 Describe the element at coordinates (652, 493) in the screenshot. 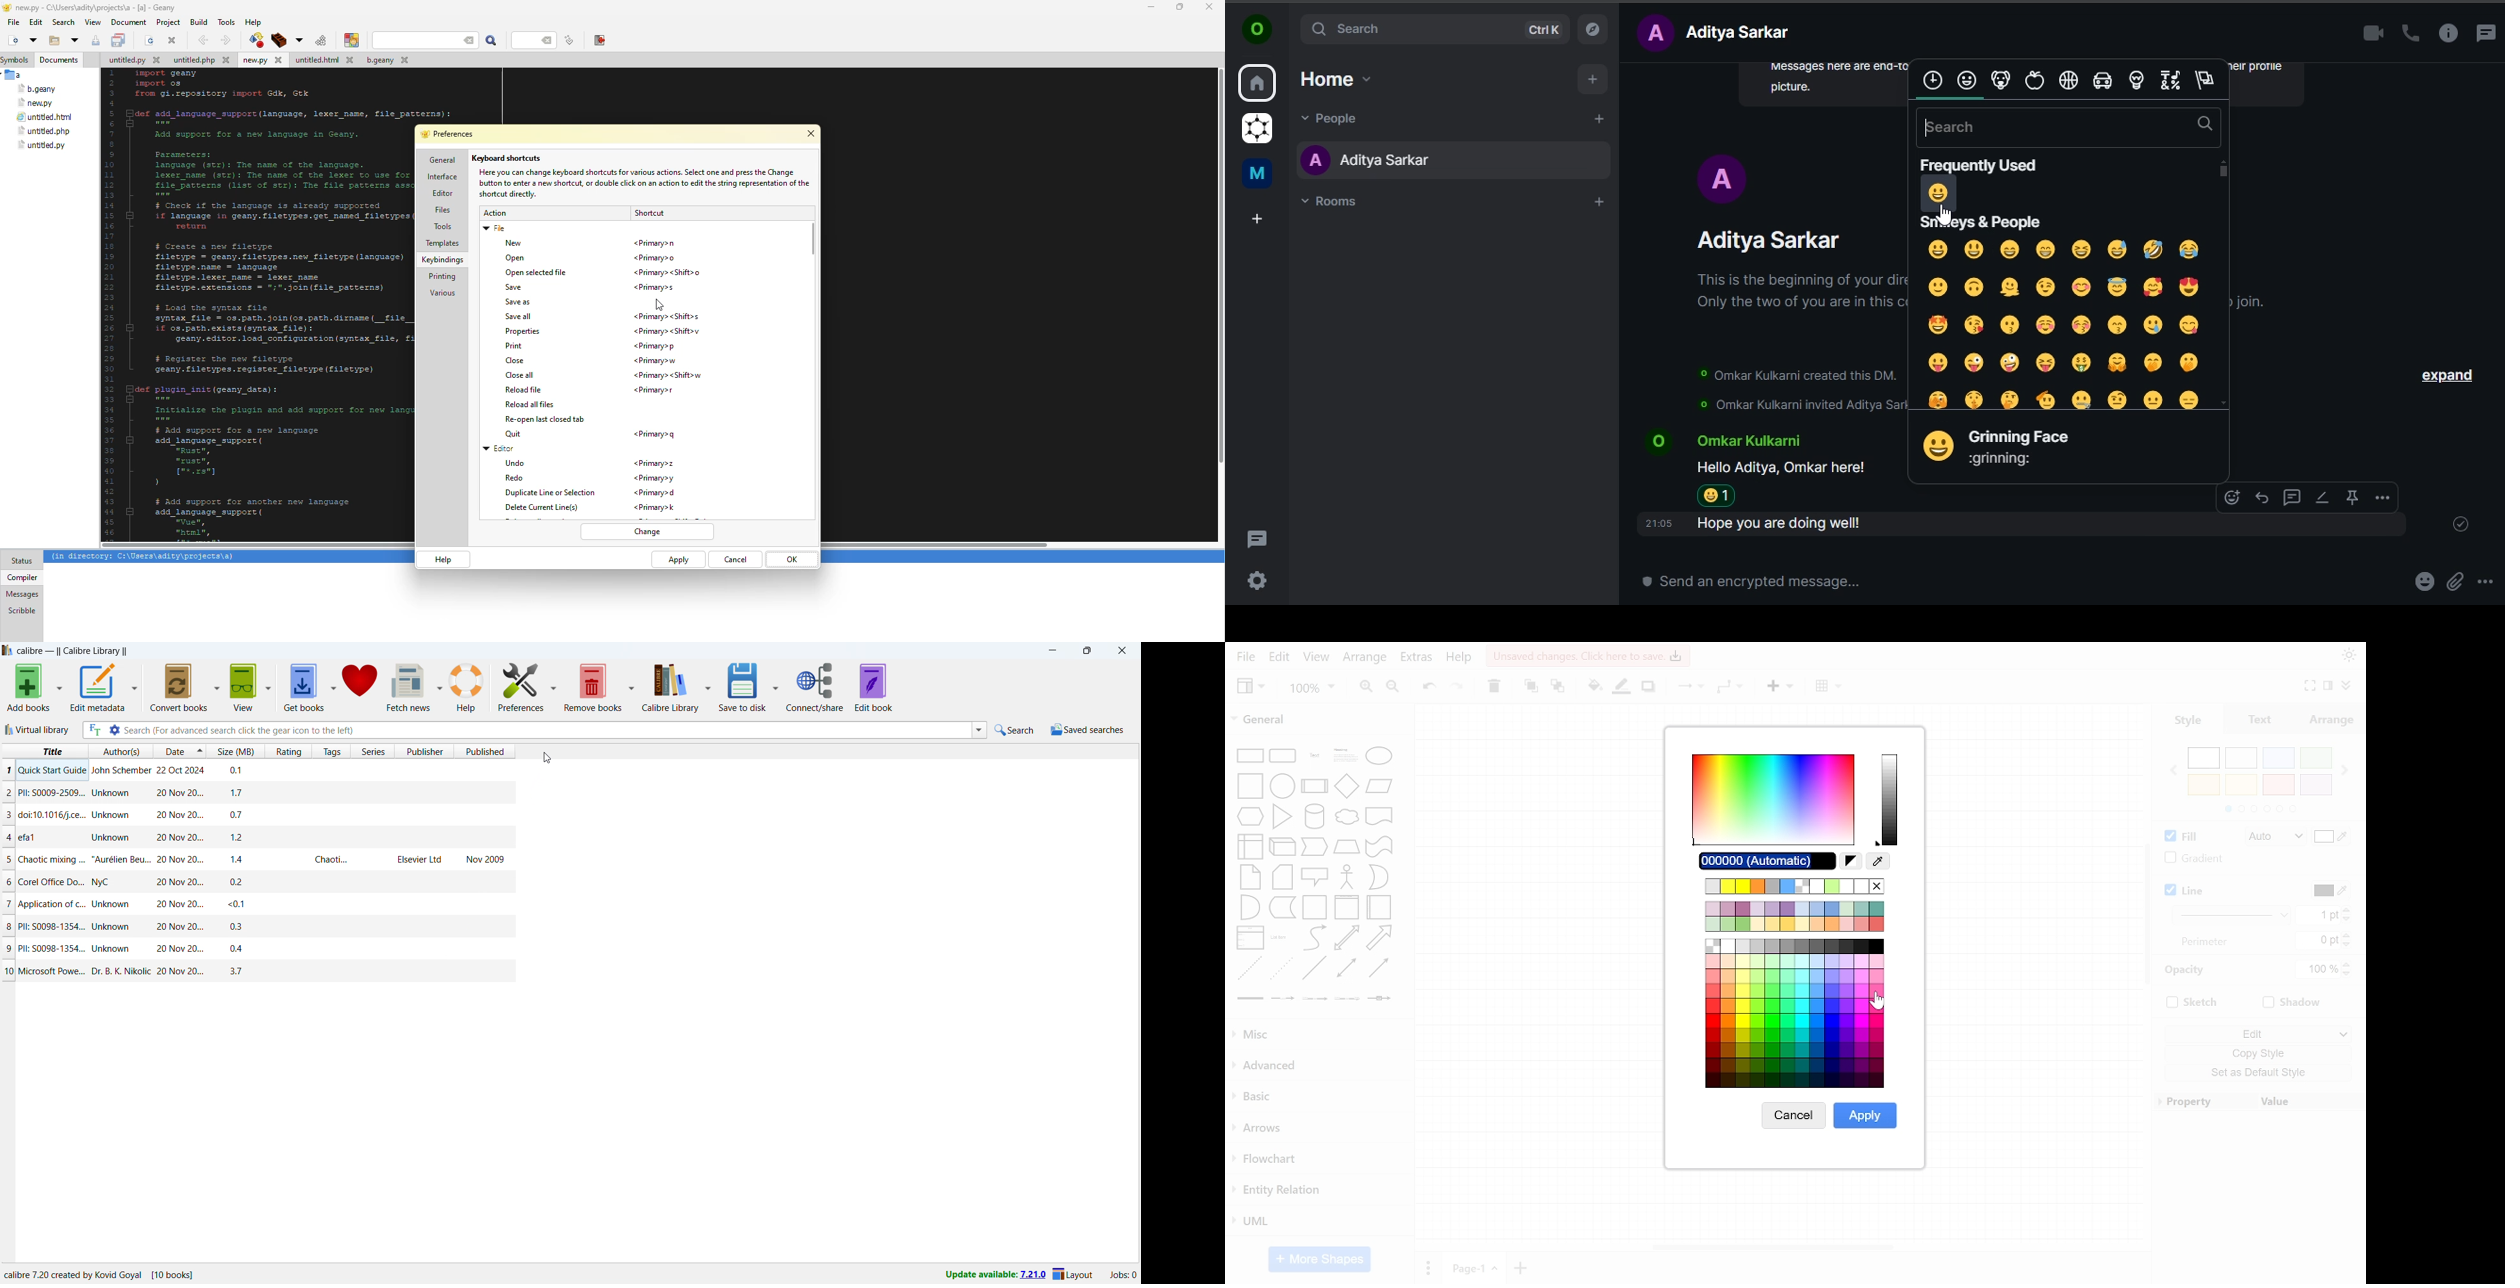

I see `shortcut` at that location.